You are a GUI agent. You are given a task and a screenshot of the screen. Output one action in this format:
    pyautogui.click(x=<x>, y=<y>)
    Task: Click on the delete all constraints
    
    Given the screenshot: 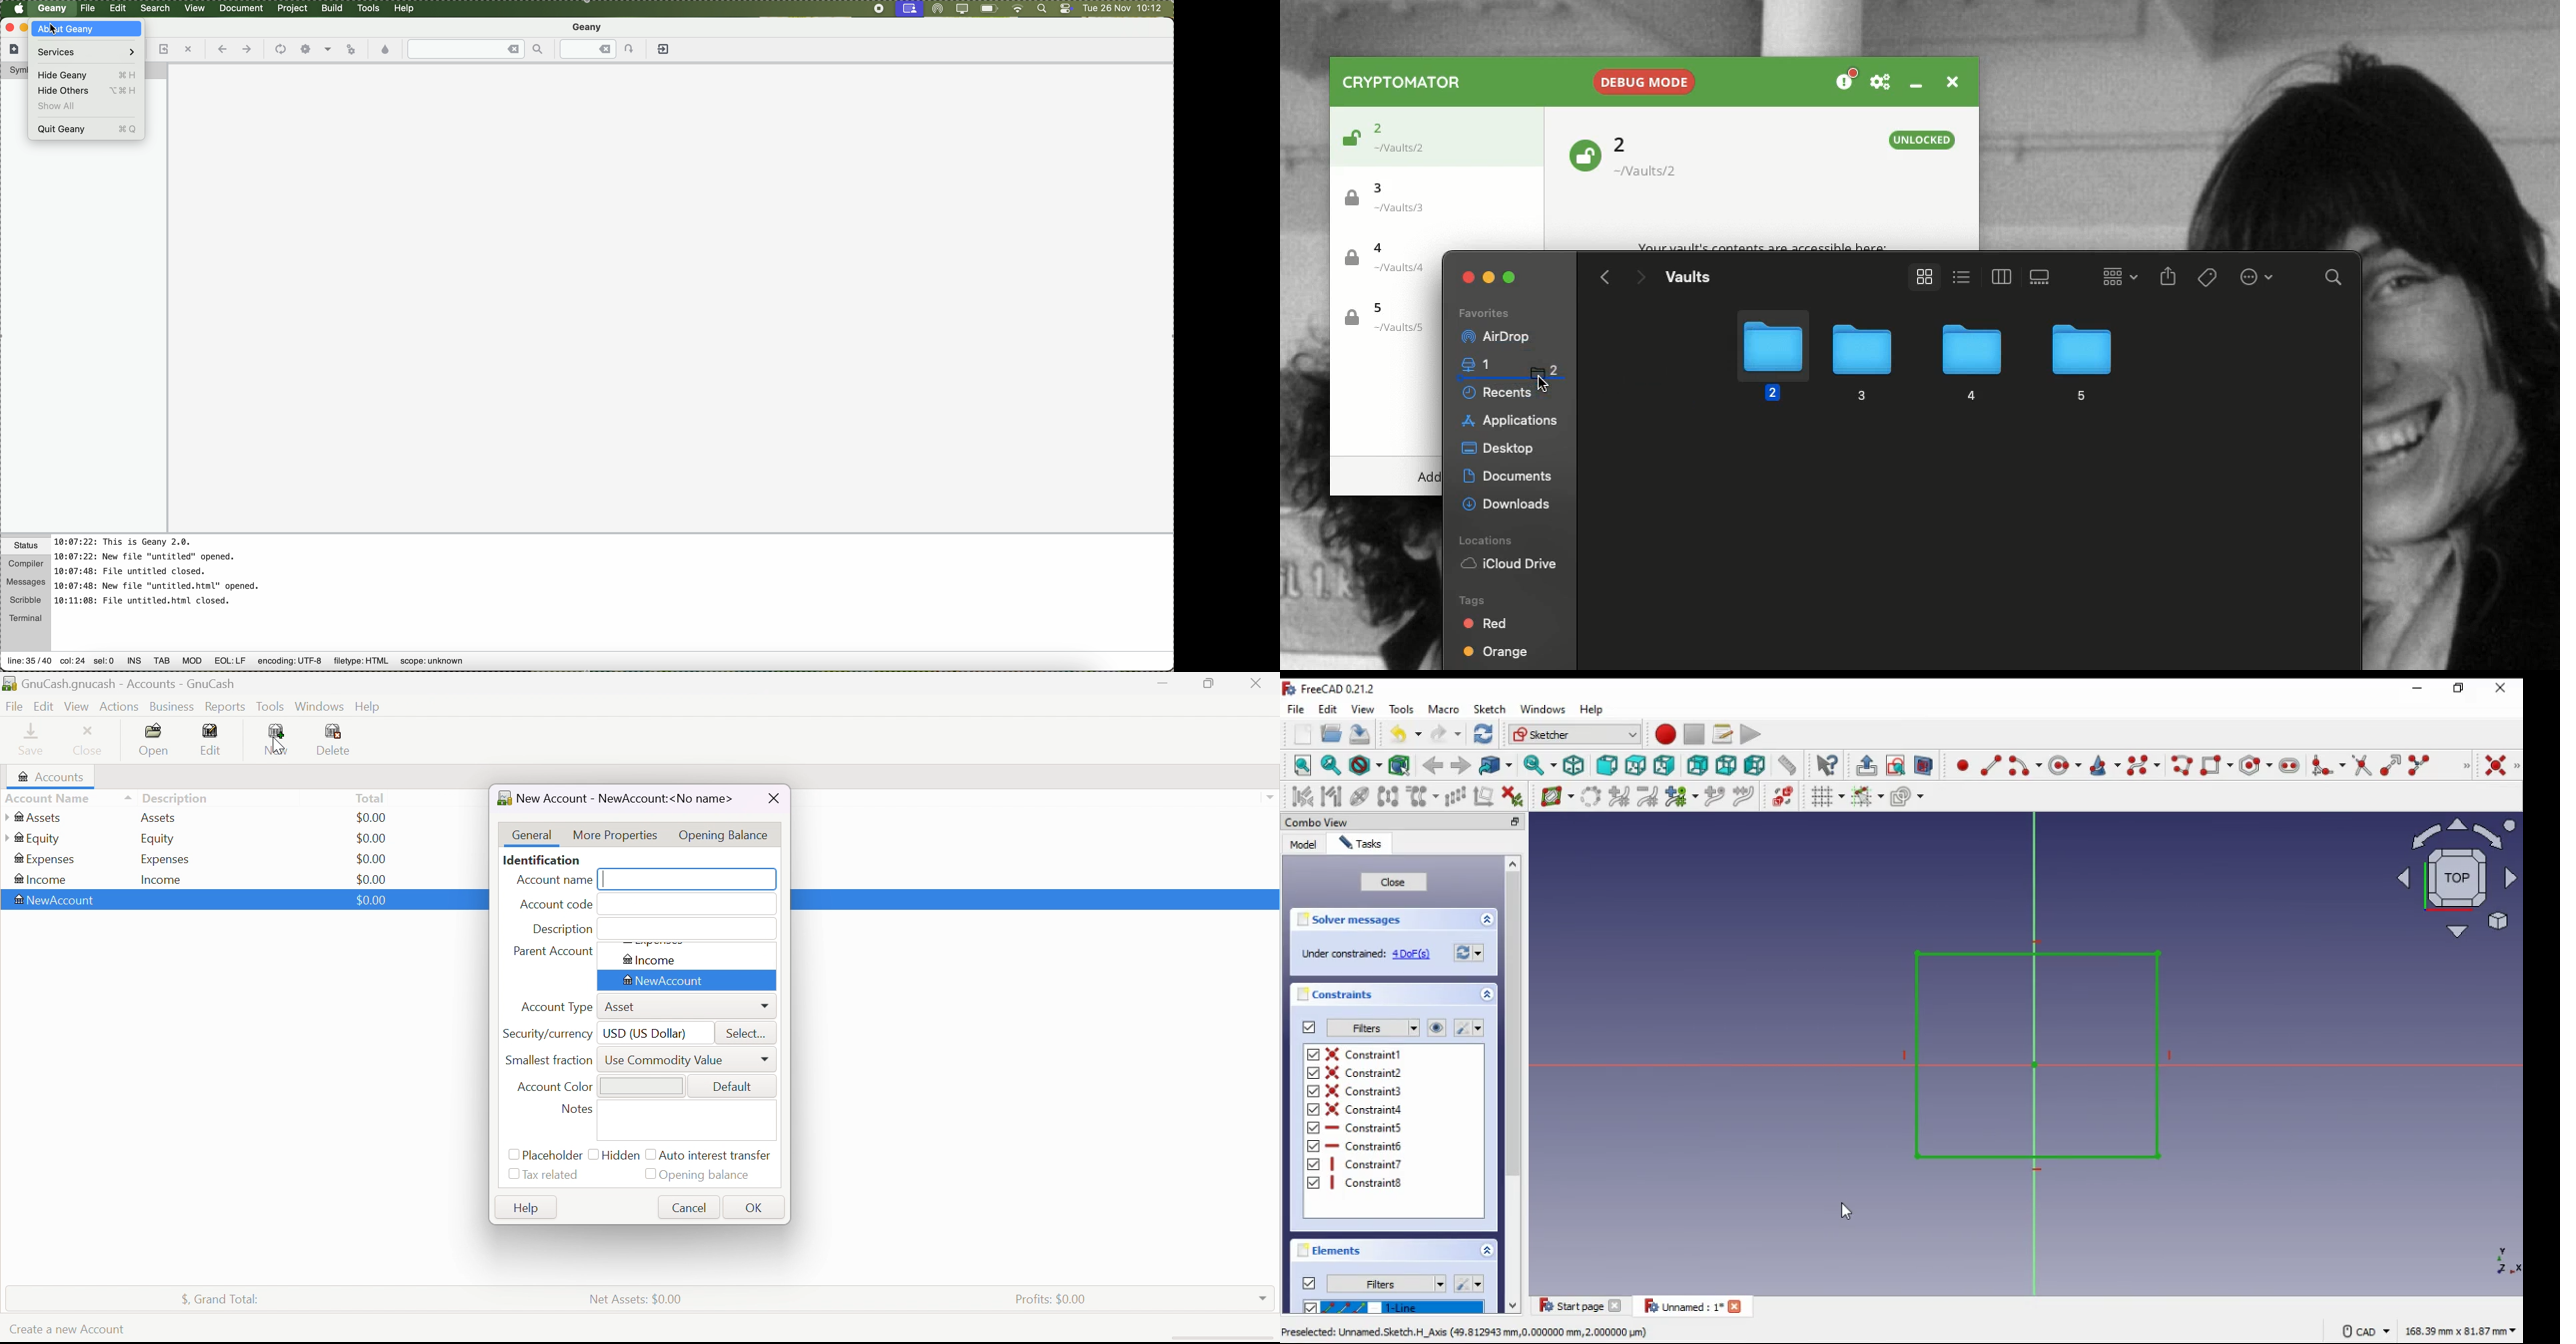 What is the action you would take?
    pyautogui.click(x=1512, y=797)
    